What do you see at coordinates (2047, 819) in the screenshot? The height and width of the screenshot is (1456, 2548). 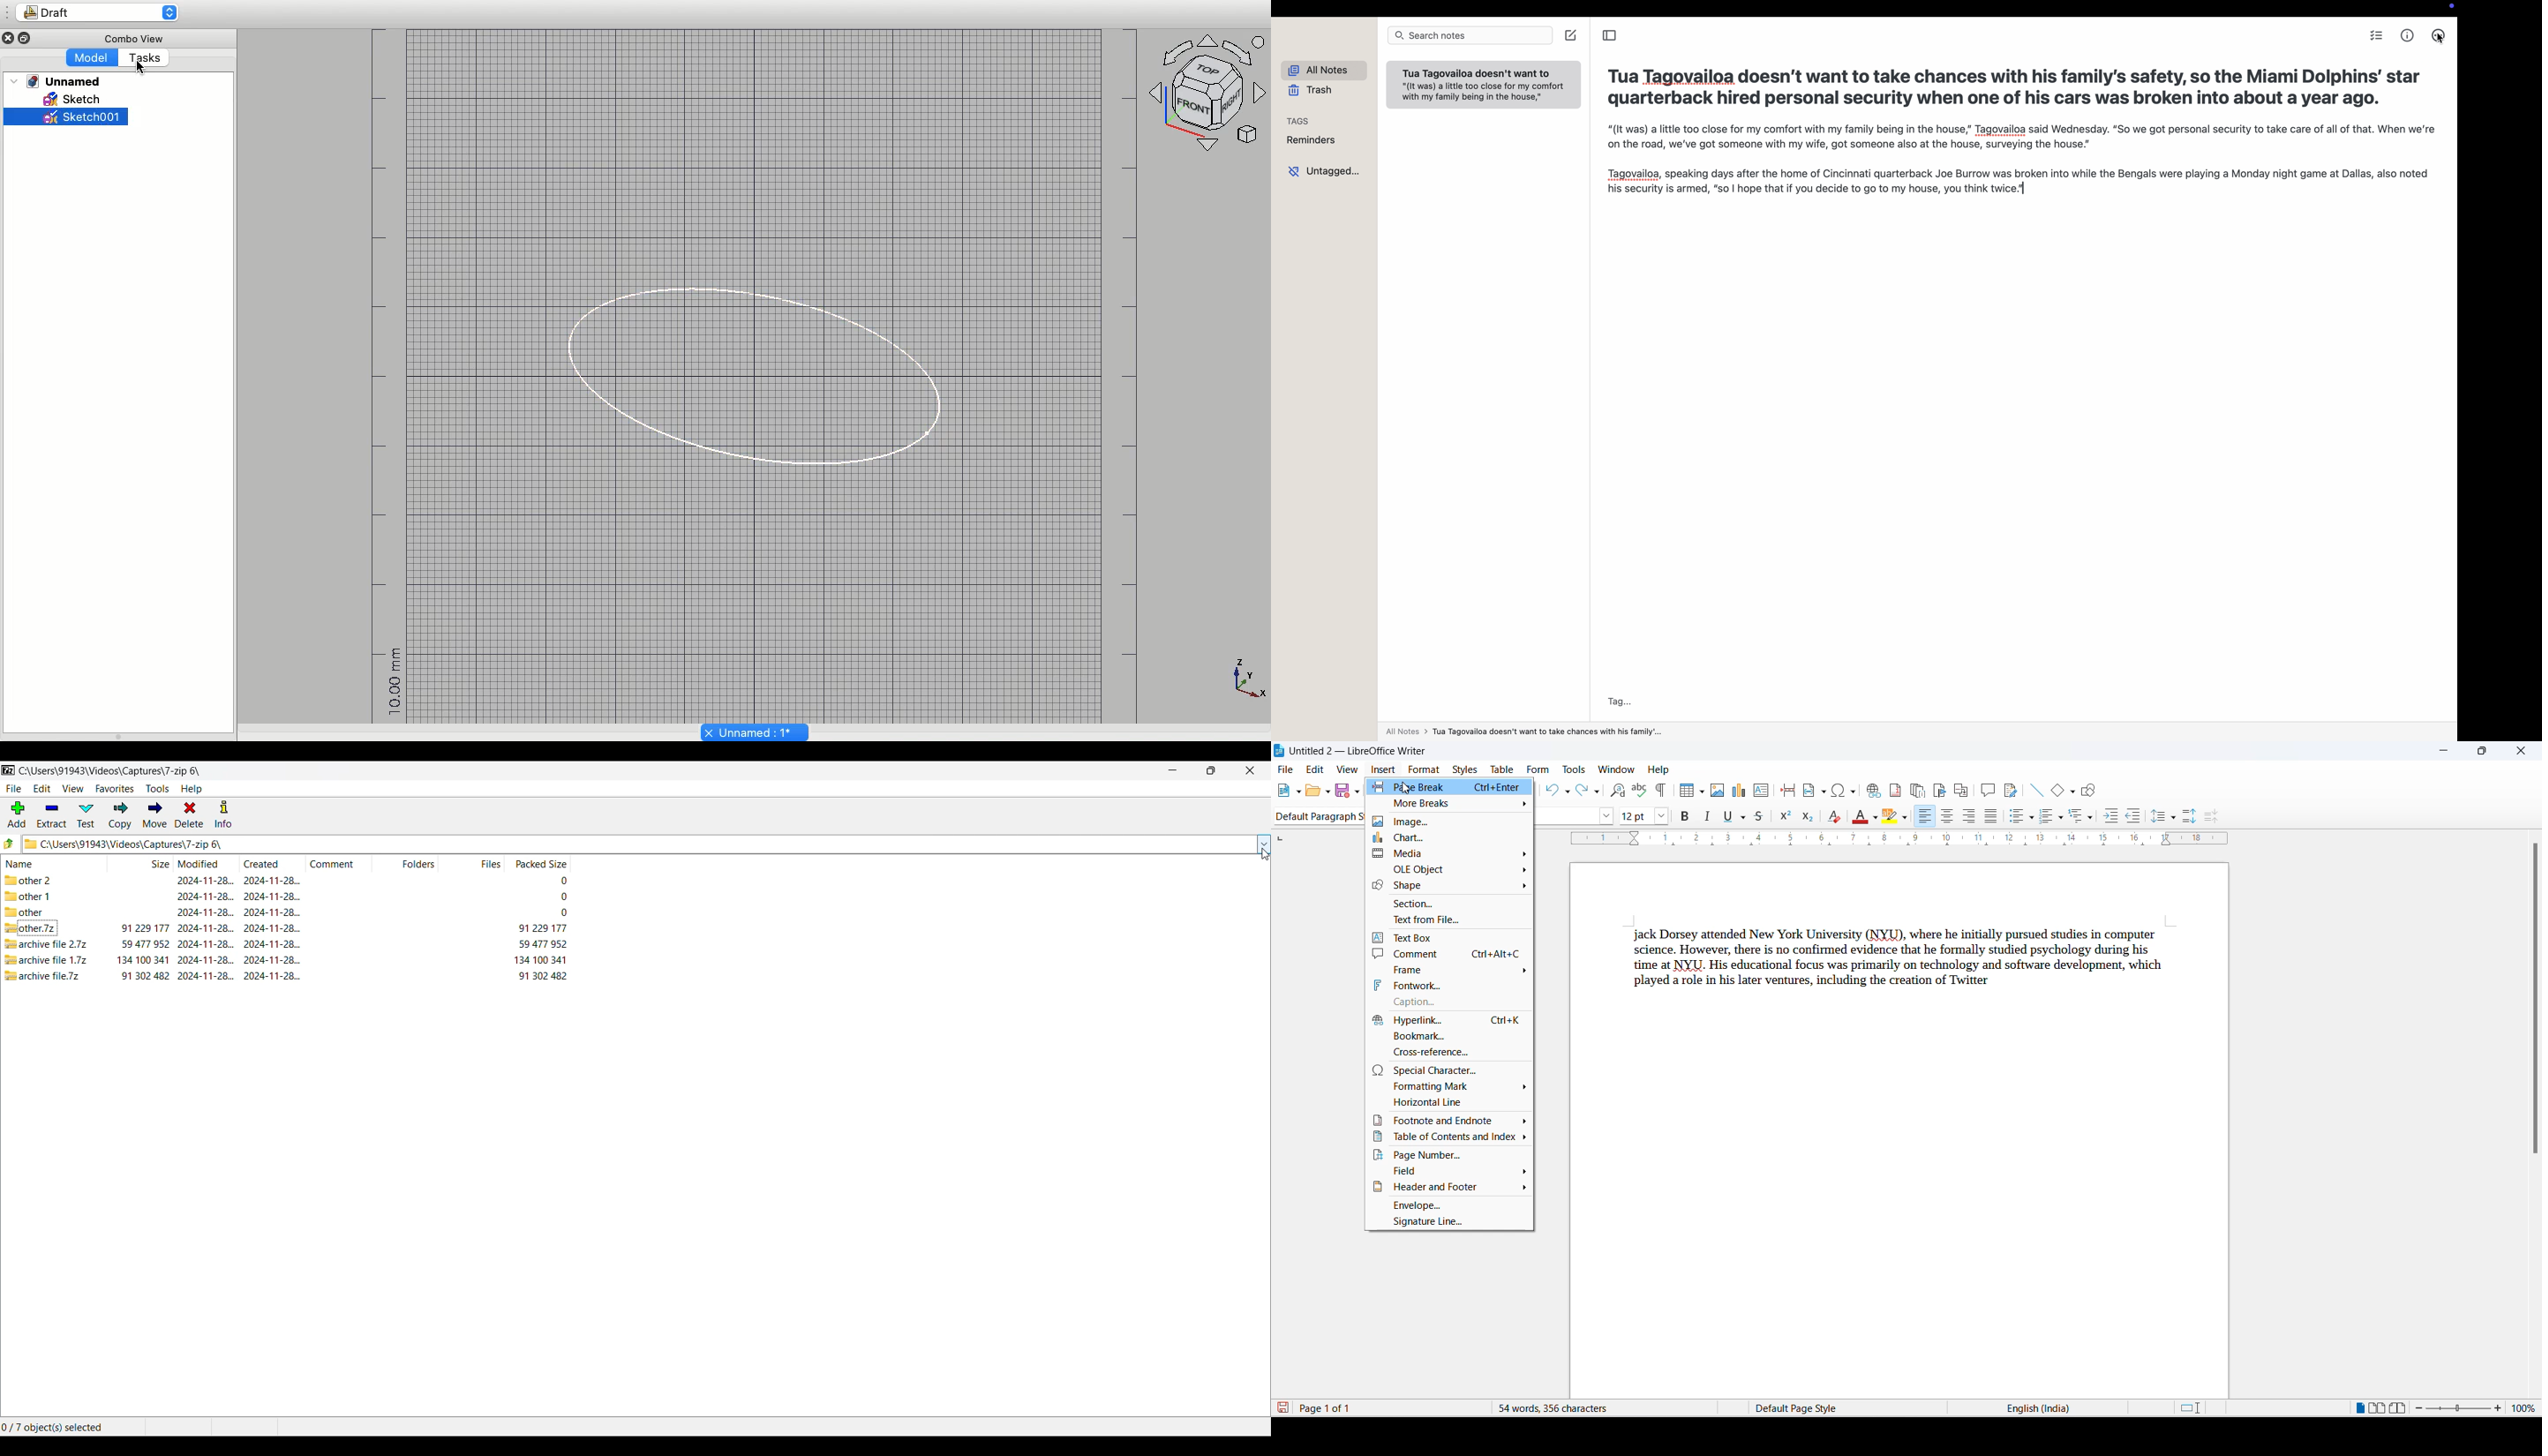 I see `toggle ordered list` at bounding box center [2047, 819].